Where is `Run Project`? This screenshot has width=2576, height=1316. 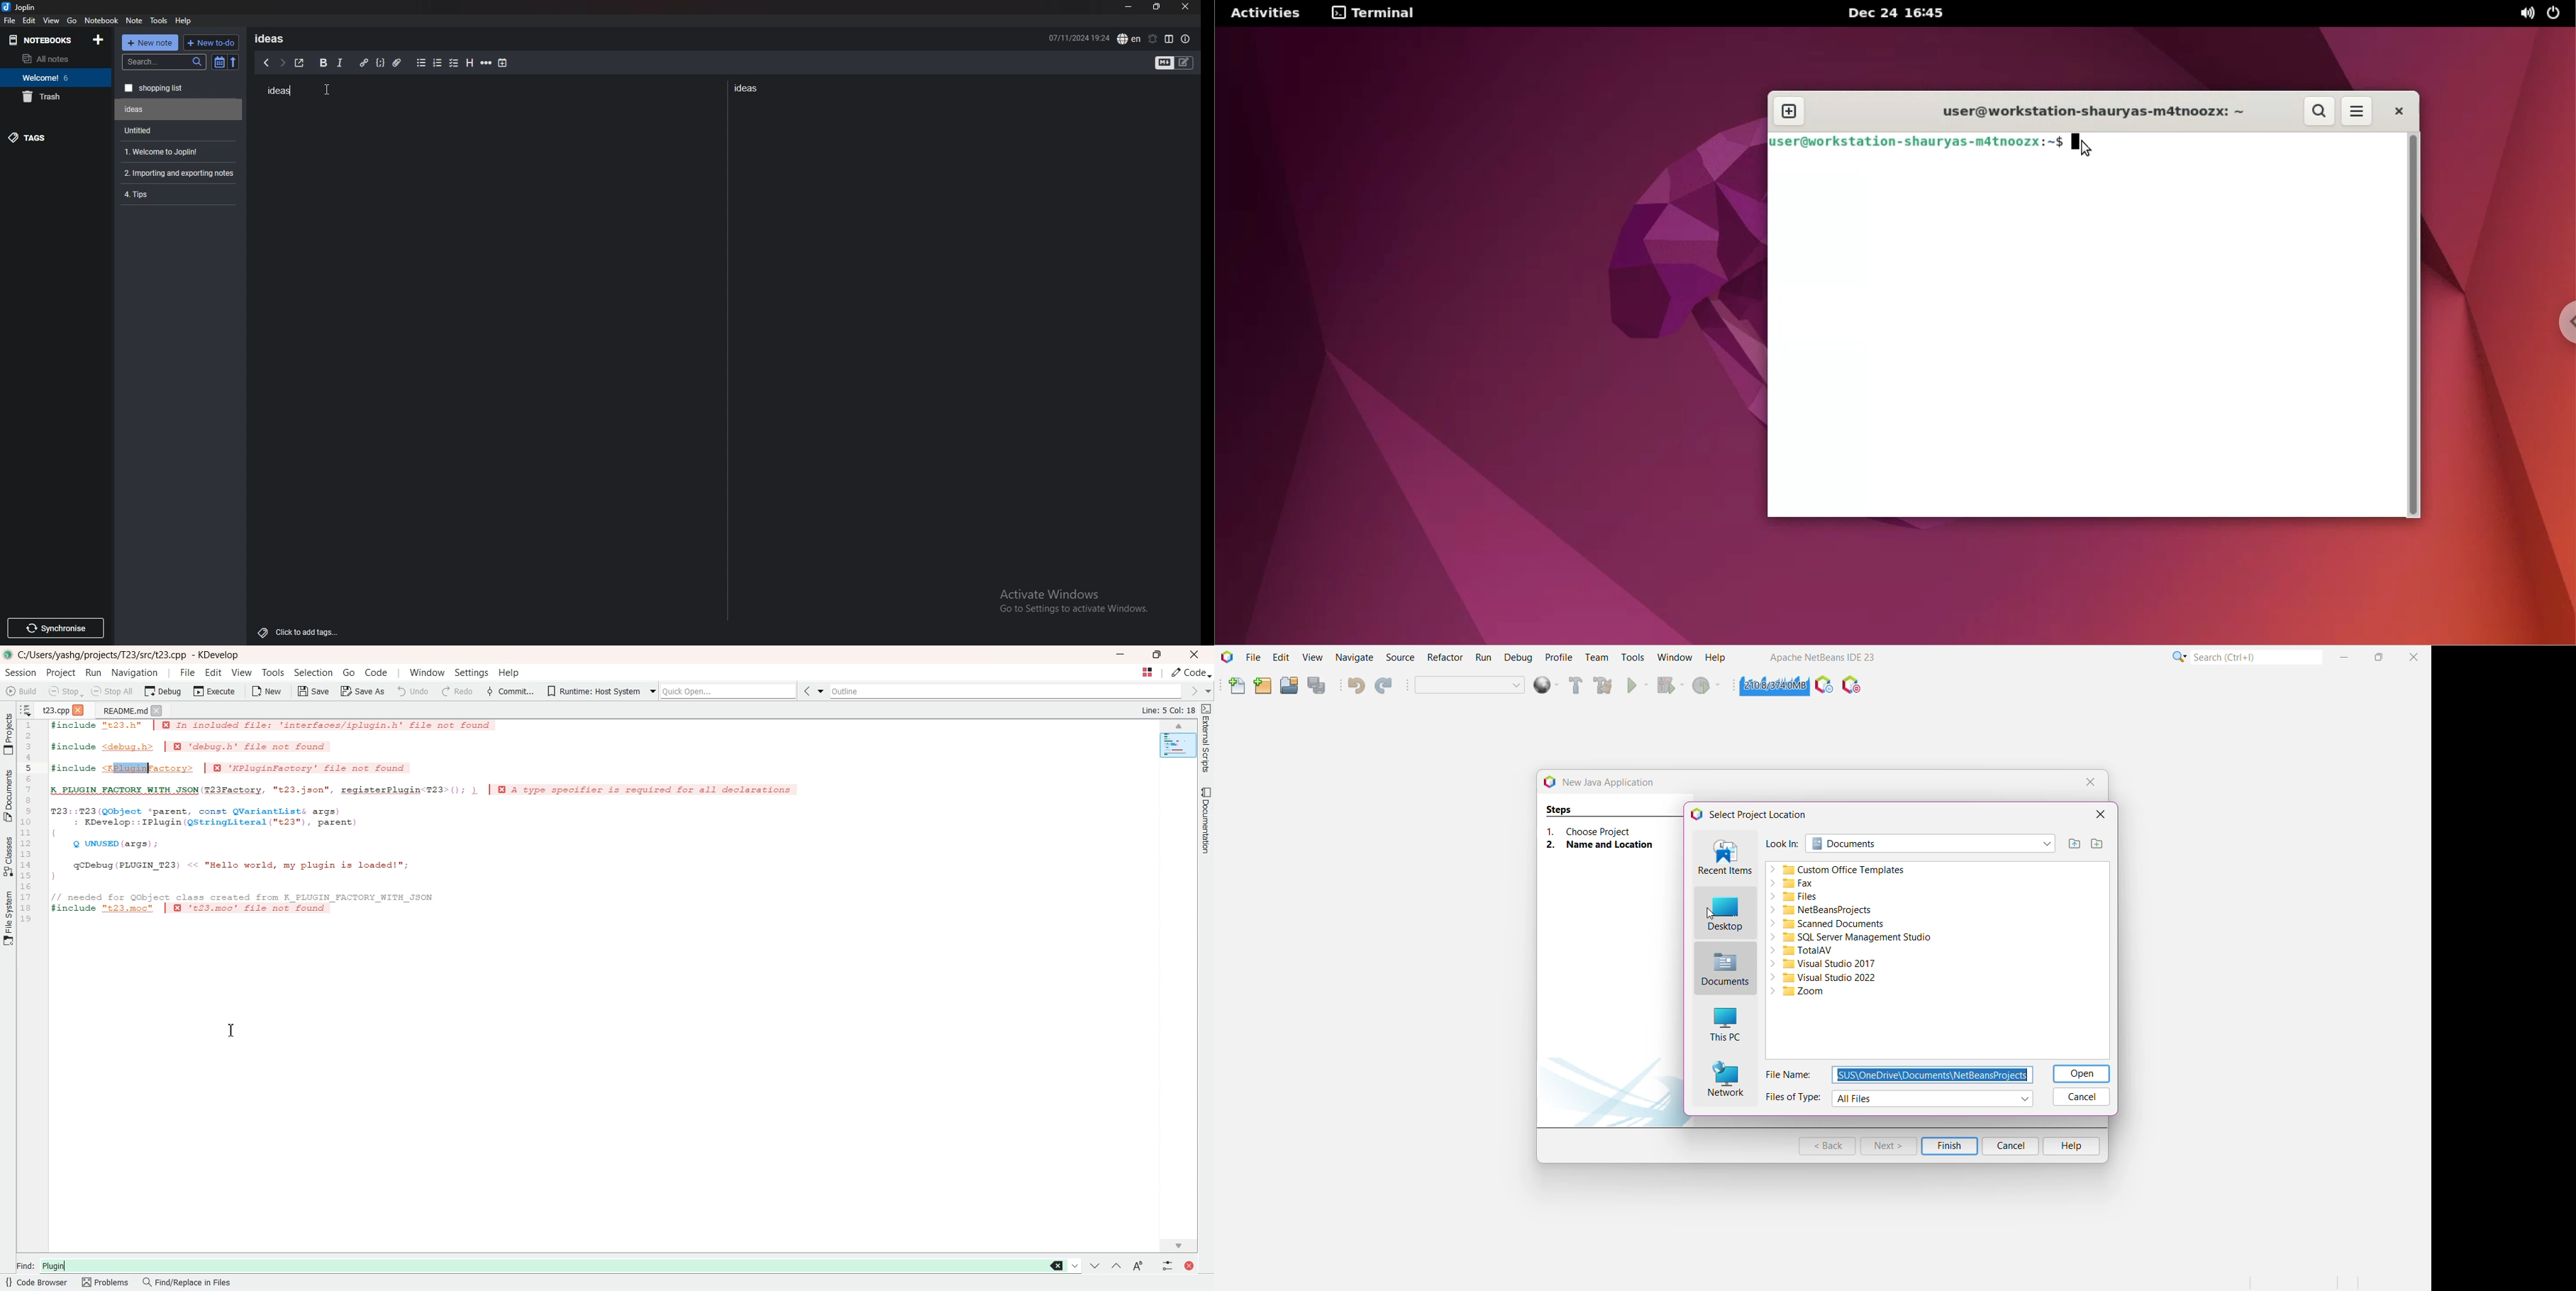 Run Project is located at coordinates (1637, 685).